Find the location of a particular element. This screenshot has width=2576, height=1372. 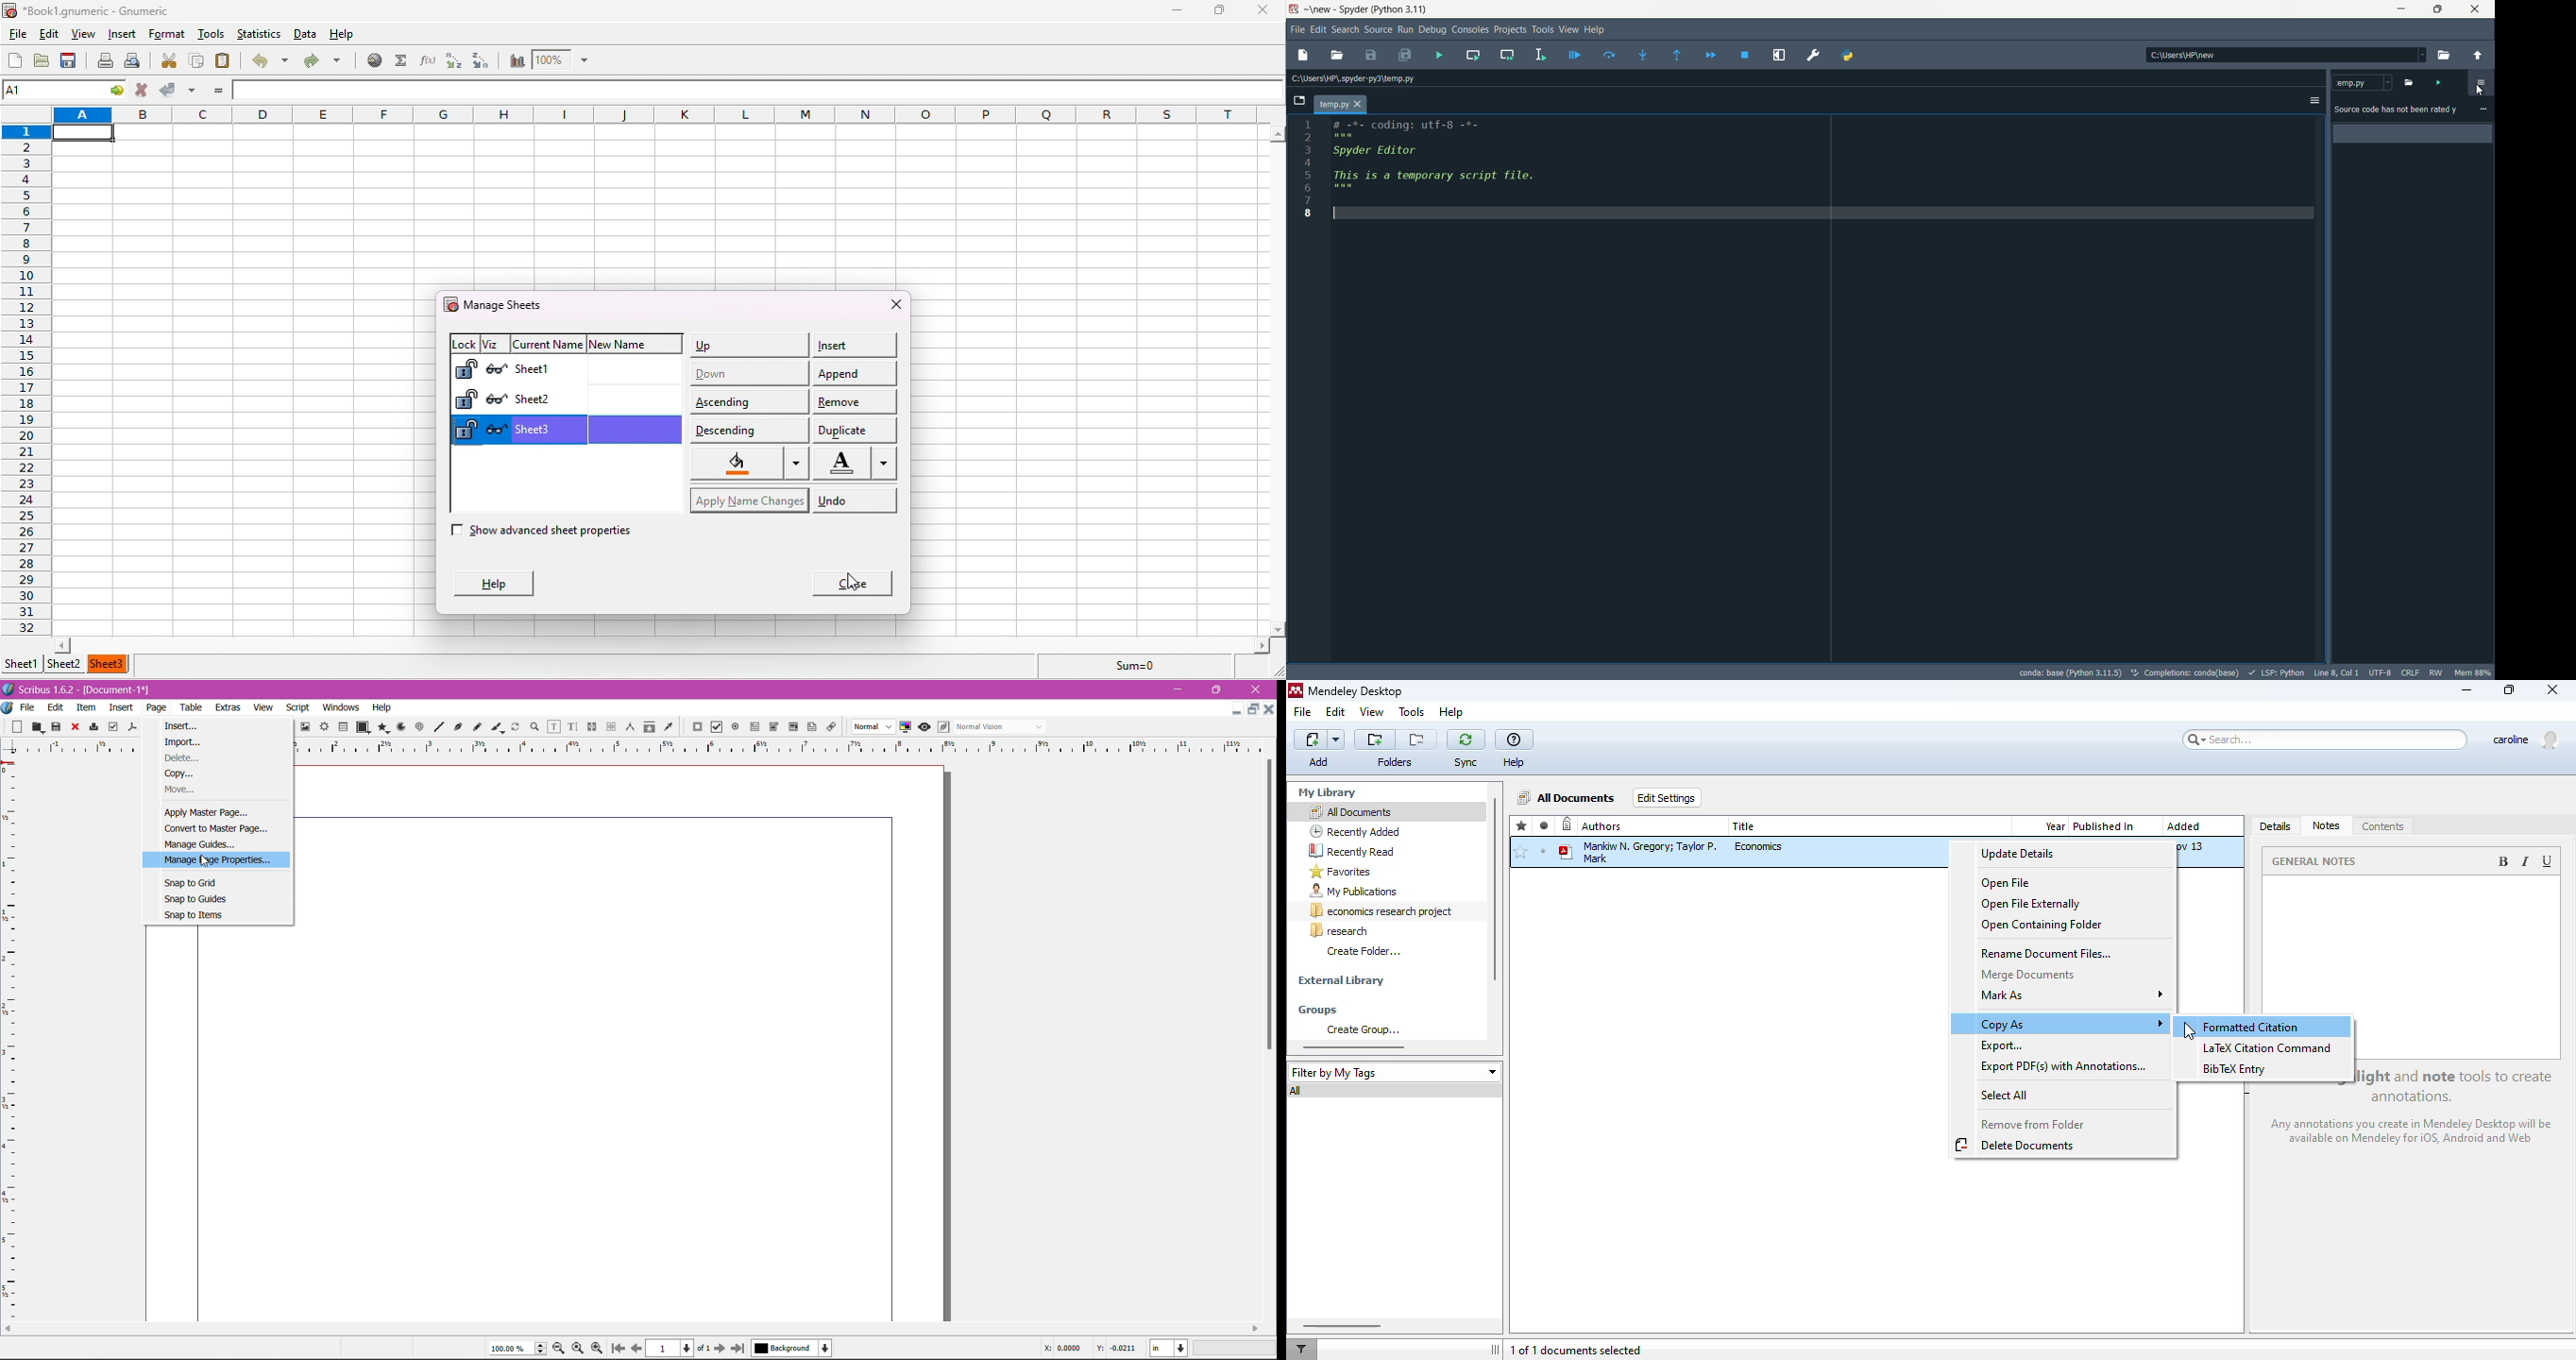

year is located at coordinates (2055, 826).